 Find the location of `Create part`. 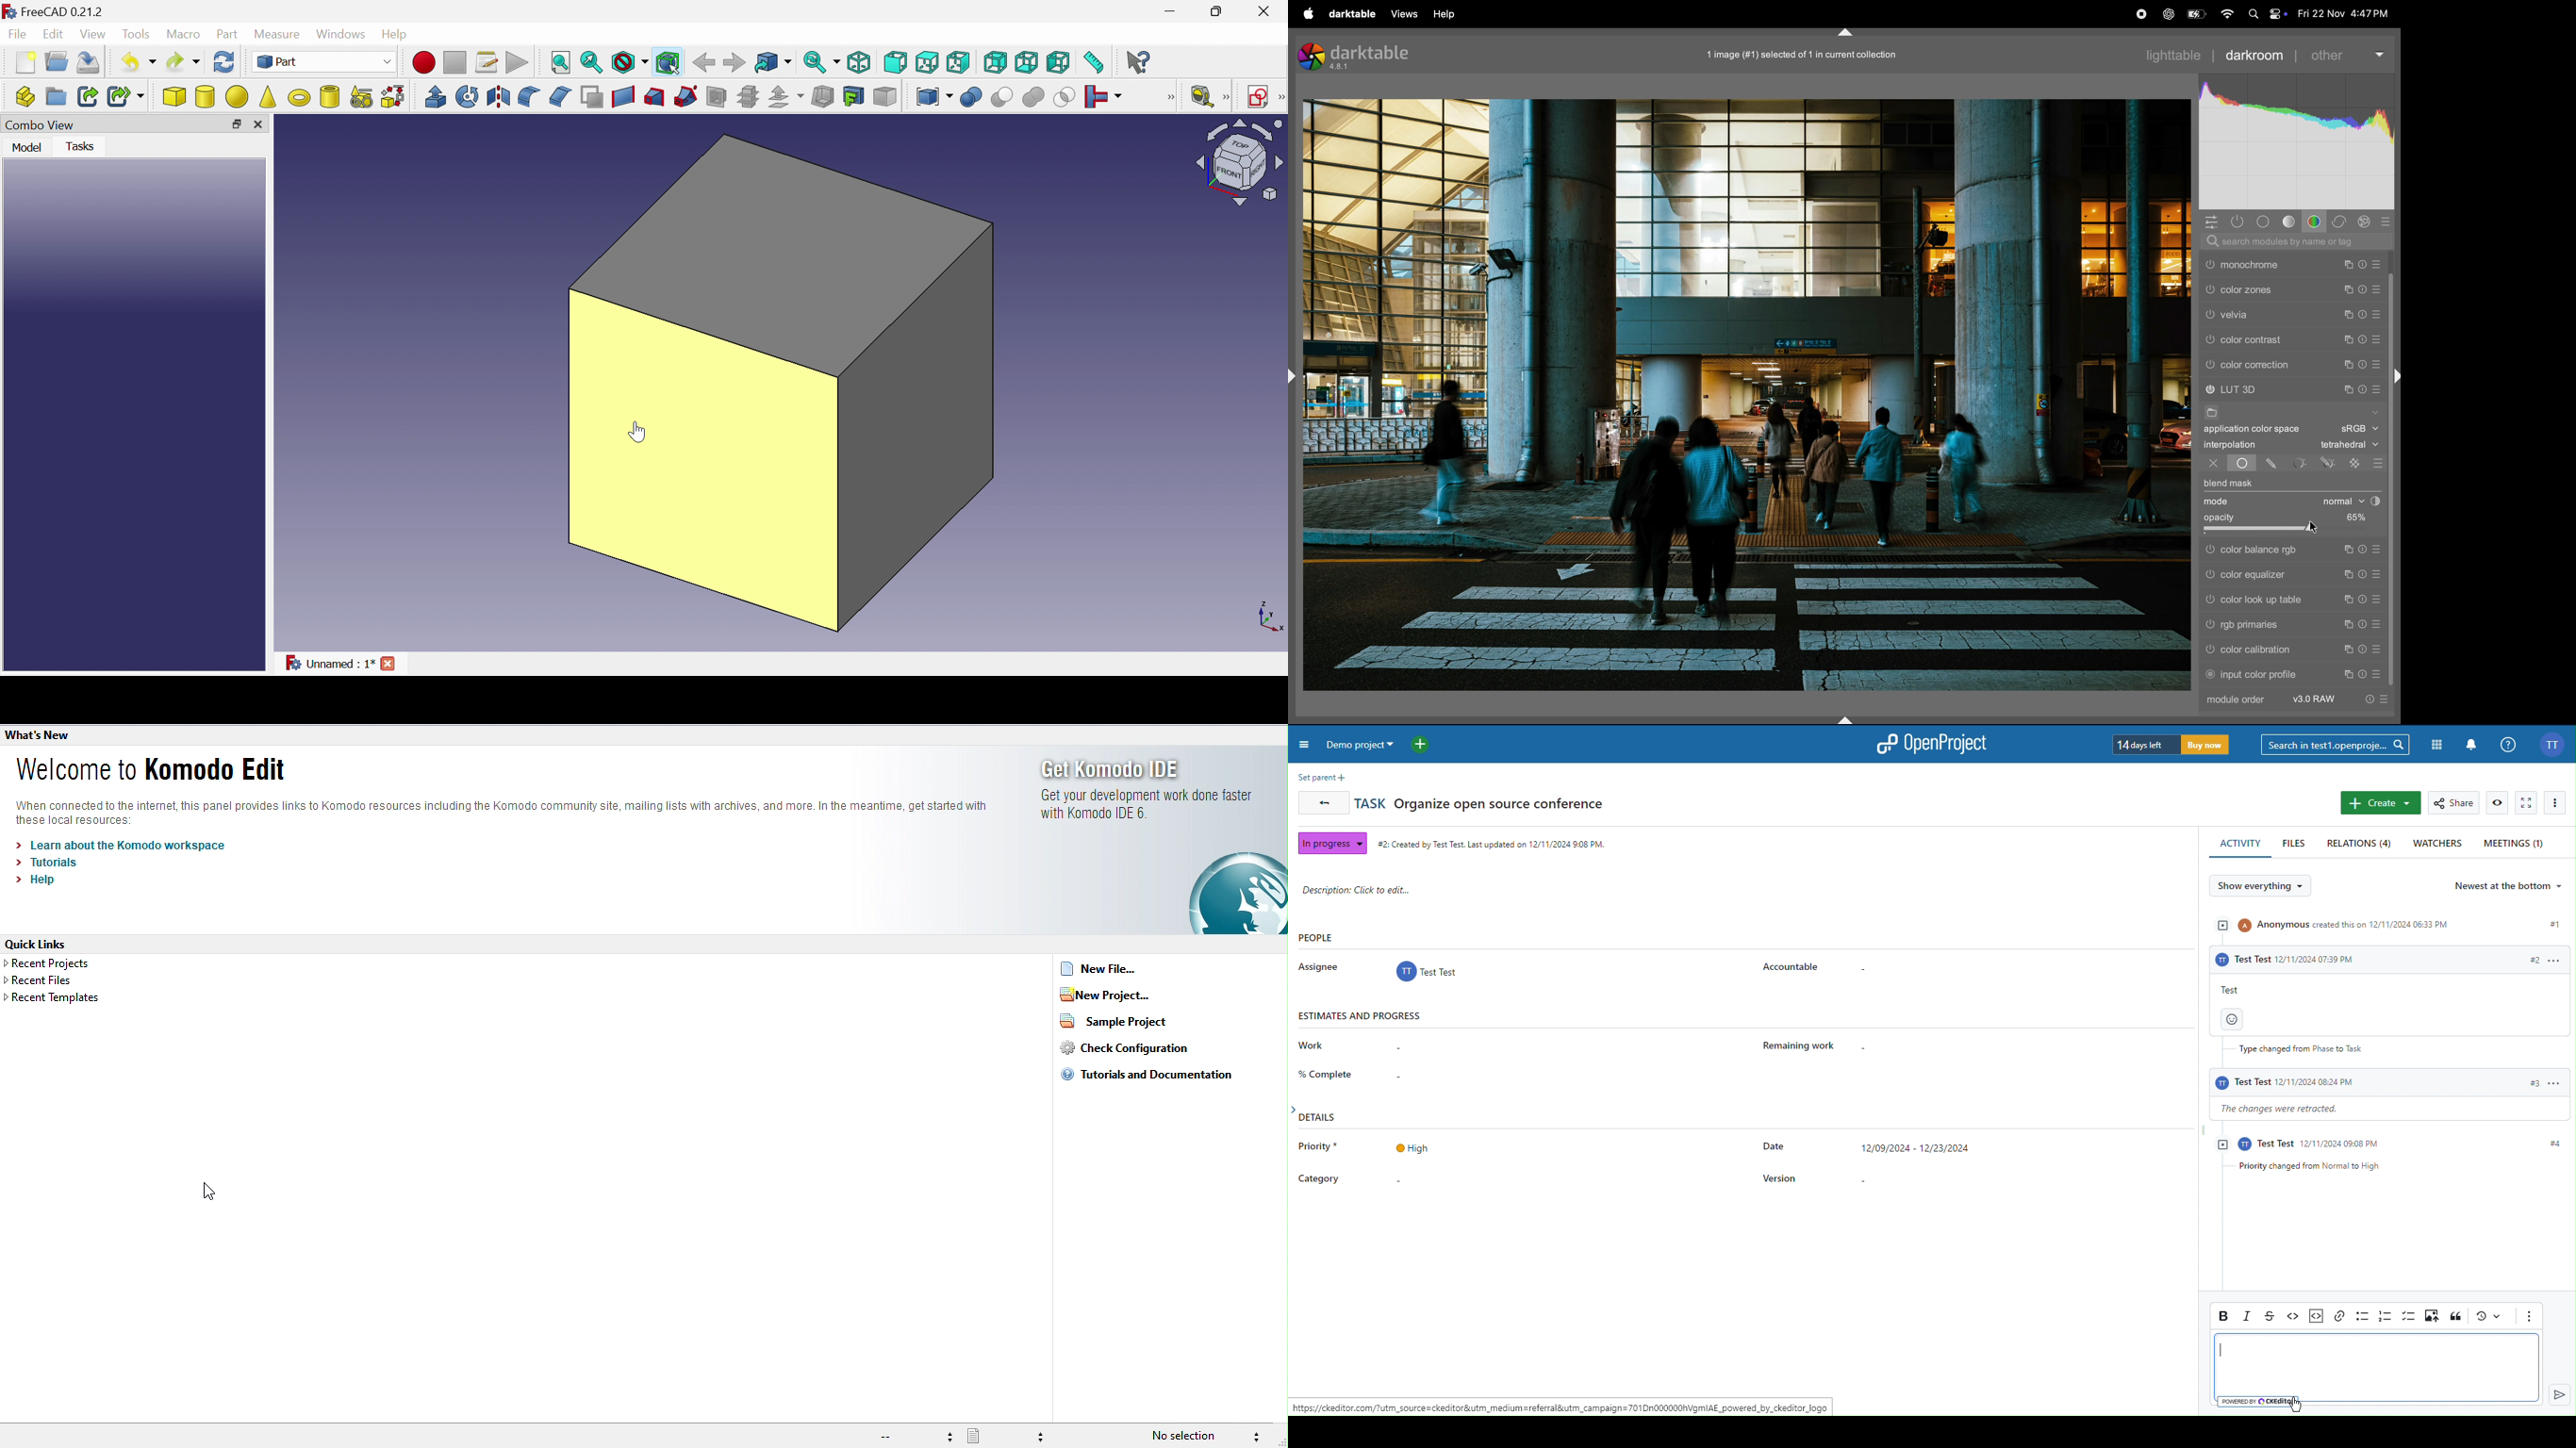

Create part is located at coordinates (25, 99).